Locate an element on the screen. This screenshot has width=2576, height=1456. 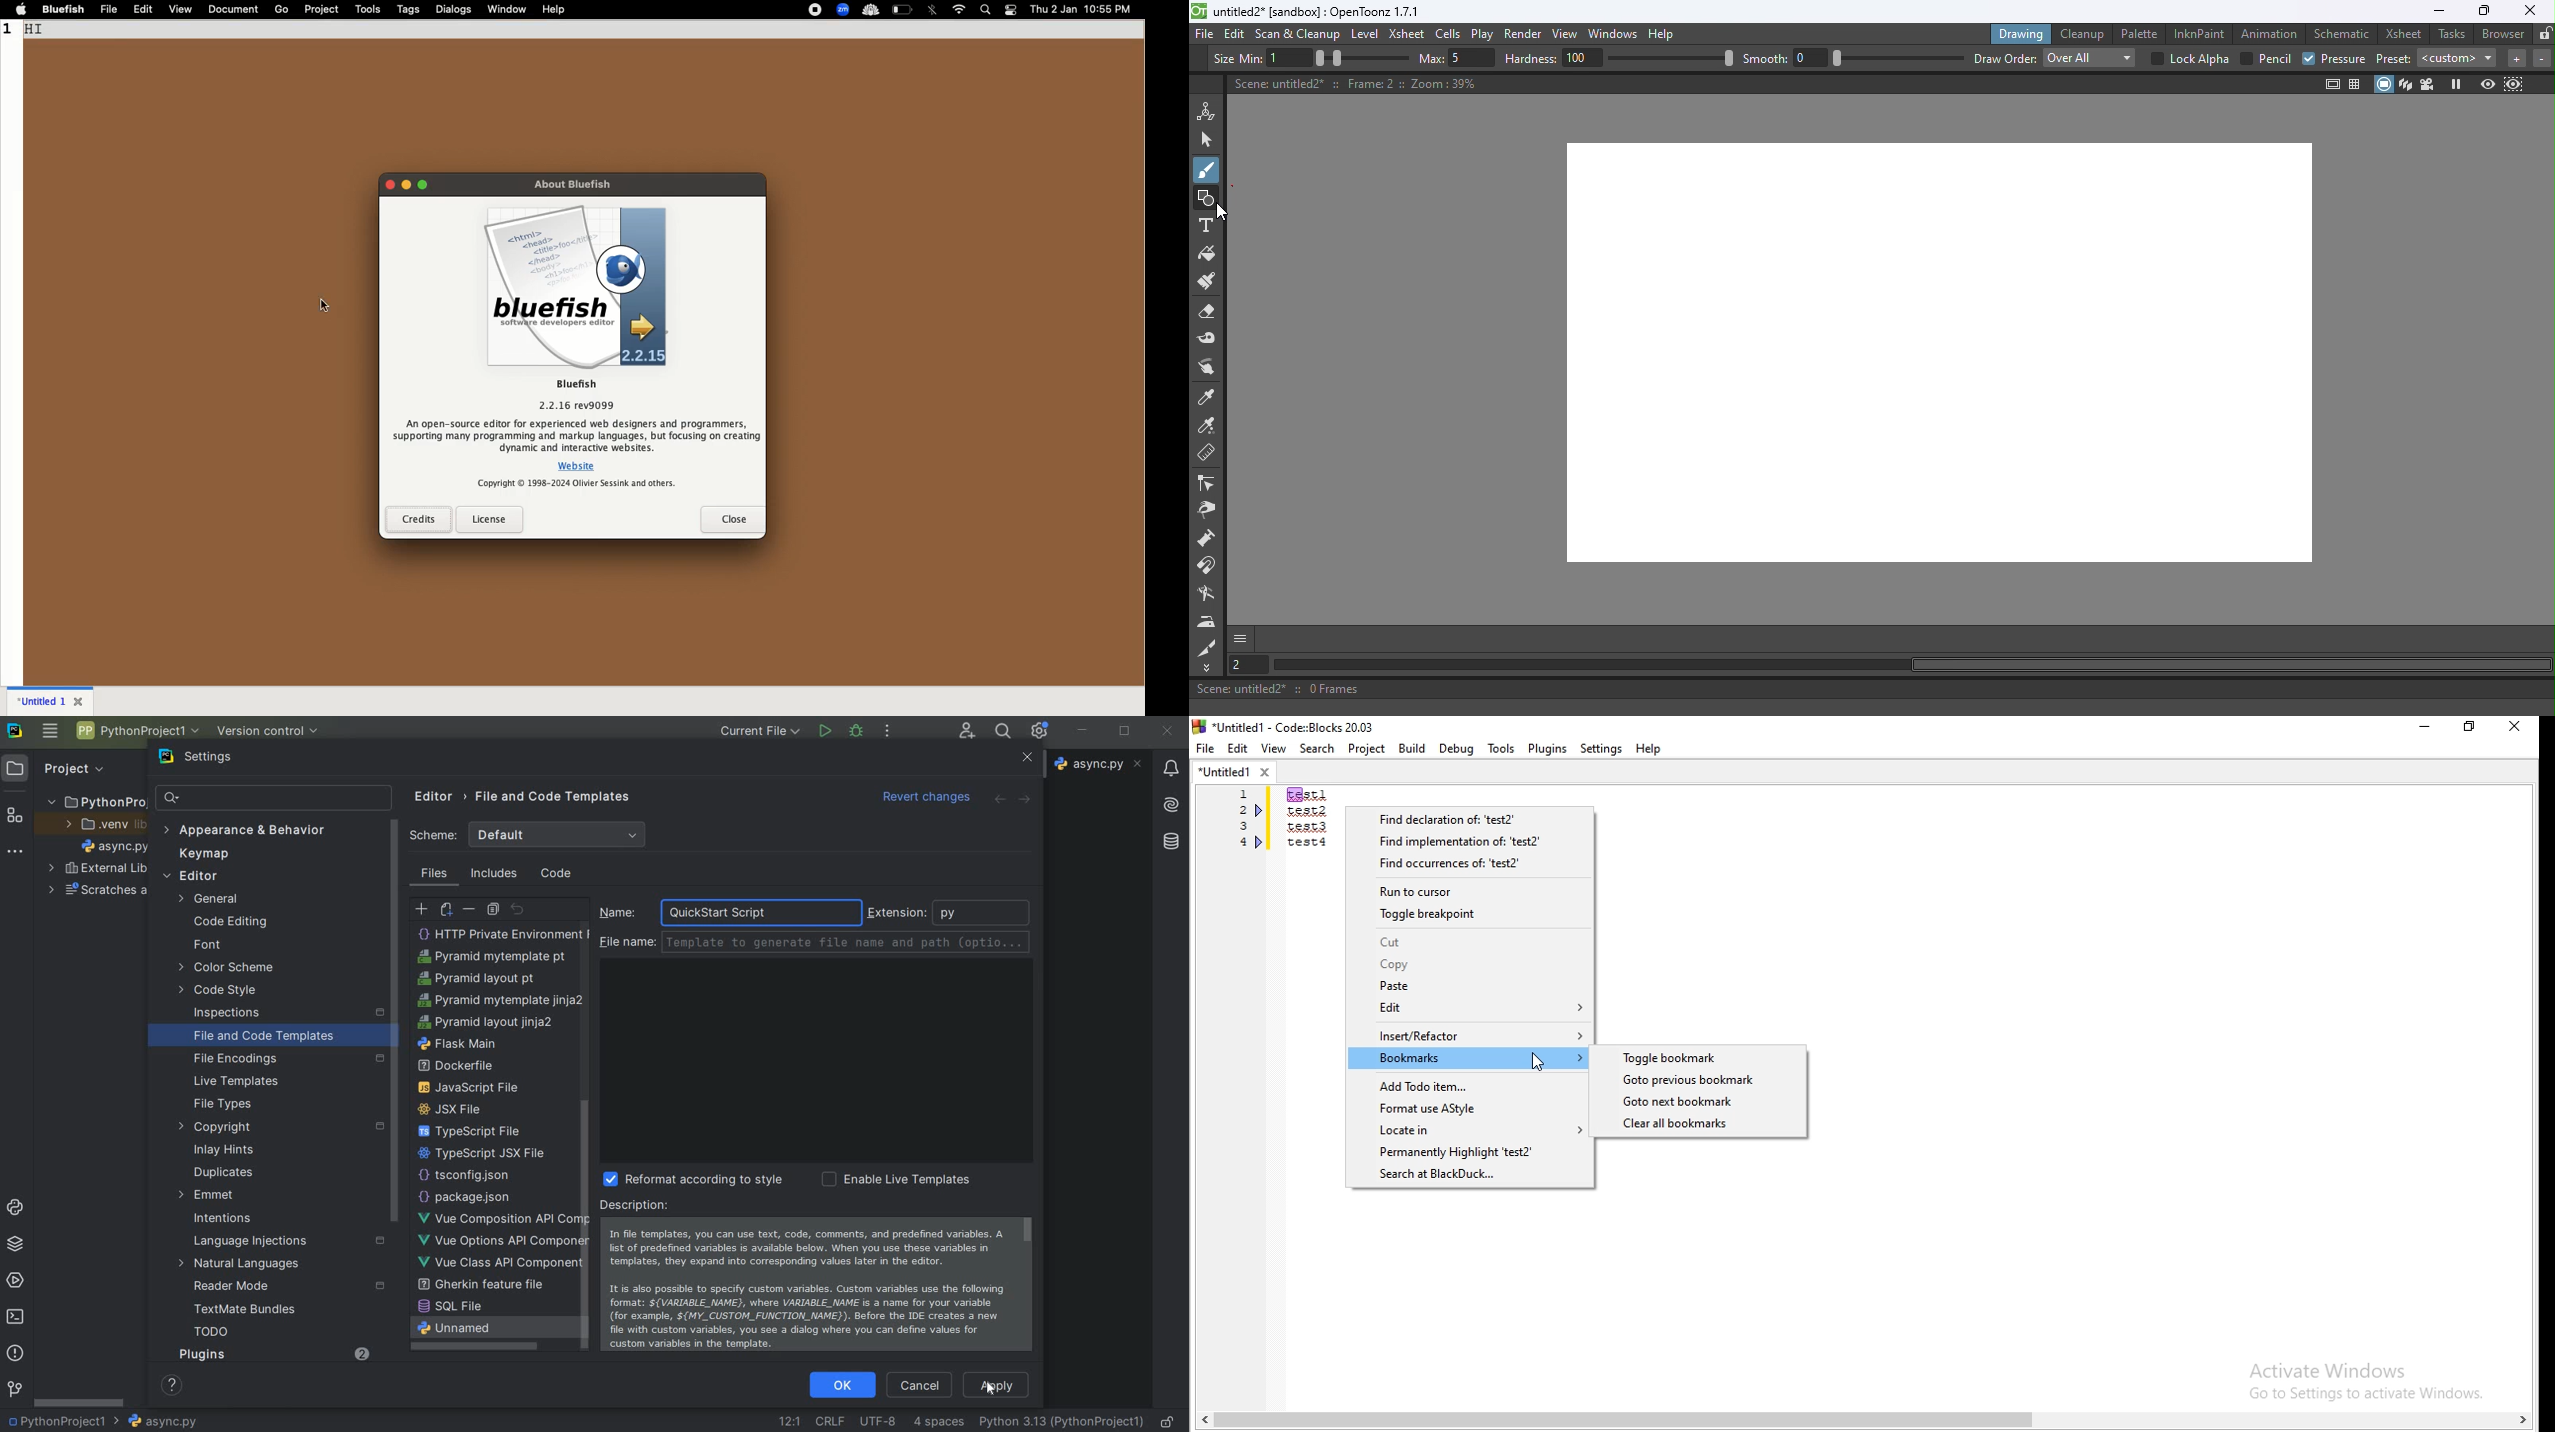
python console is located at coordinates (15, 1205).